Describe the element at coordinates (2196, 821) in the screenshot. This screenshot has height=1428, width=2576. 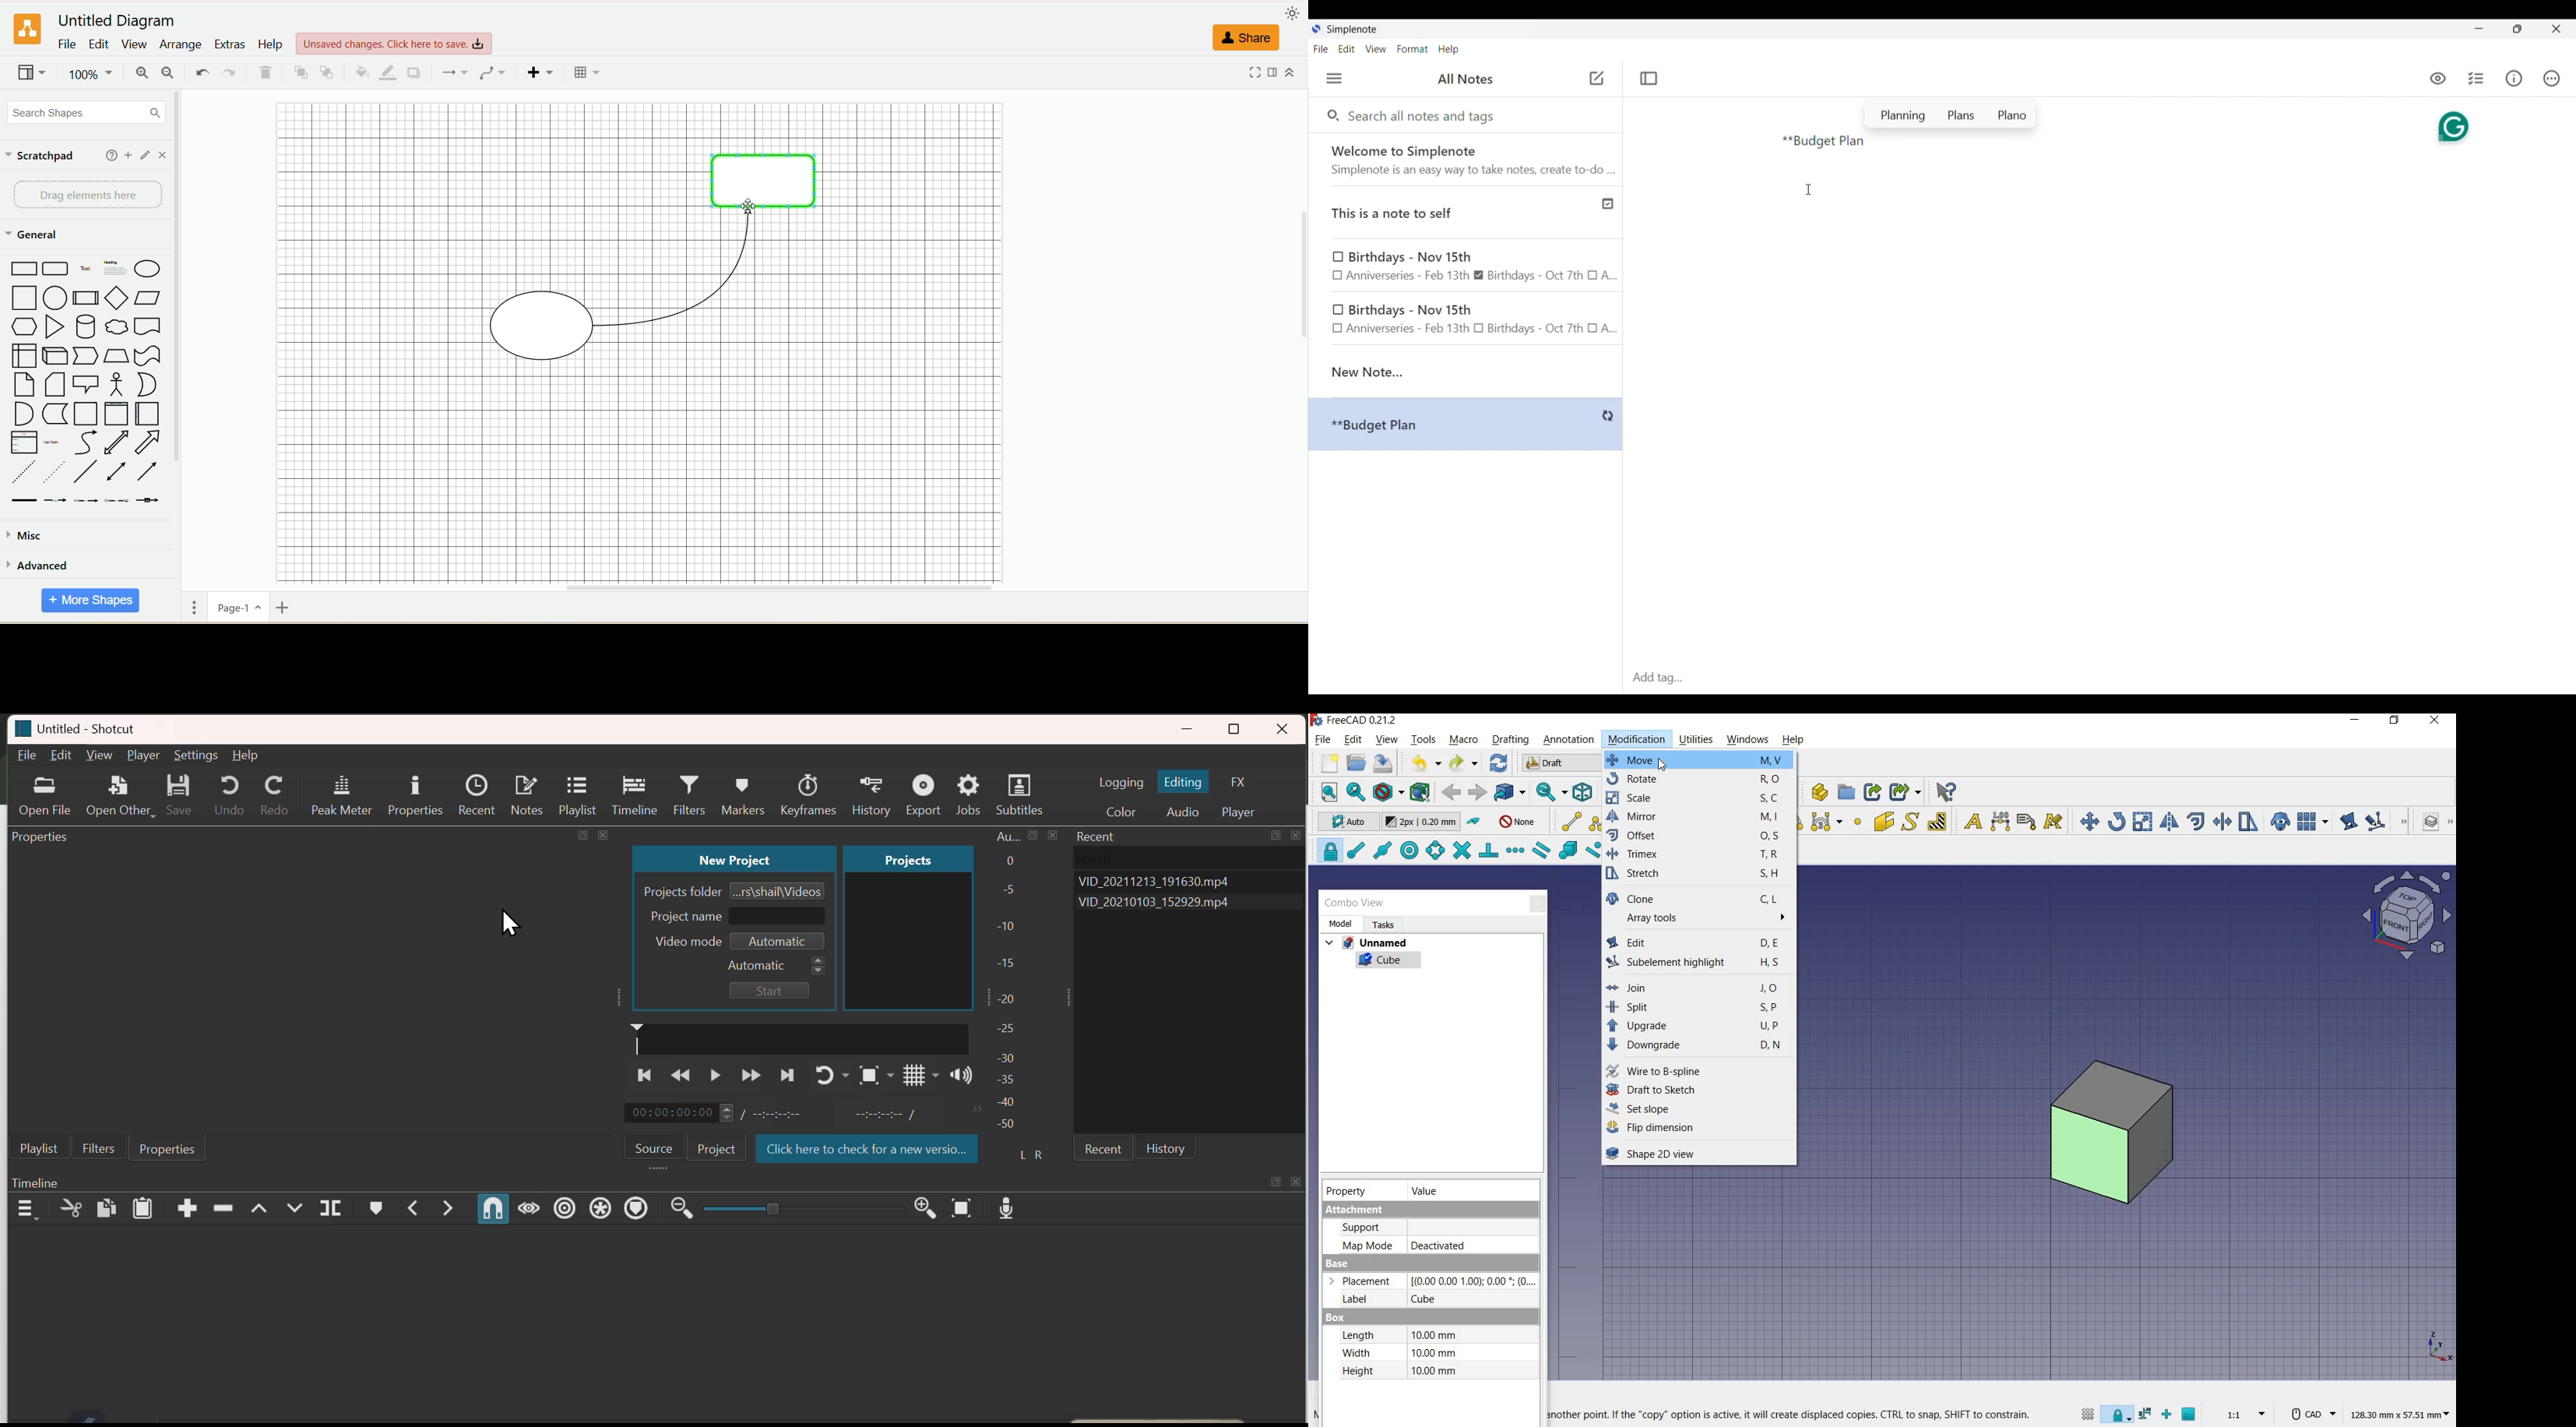
I see `offset` at that location.